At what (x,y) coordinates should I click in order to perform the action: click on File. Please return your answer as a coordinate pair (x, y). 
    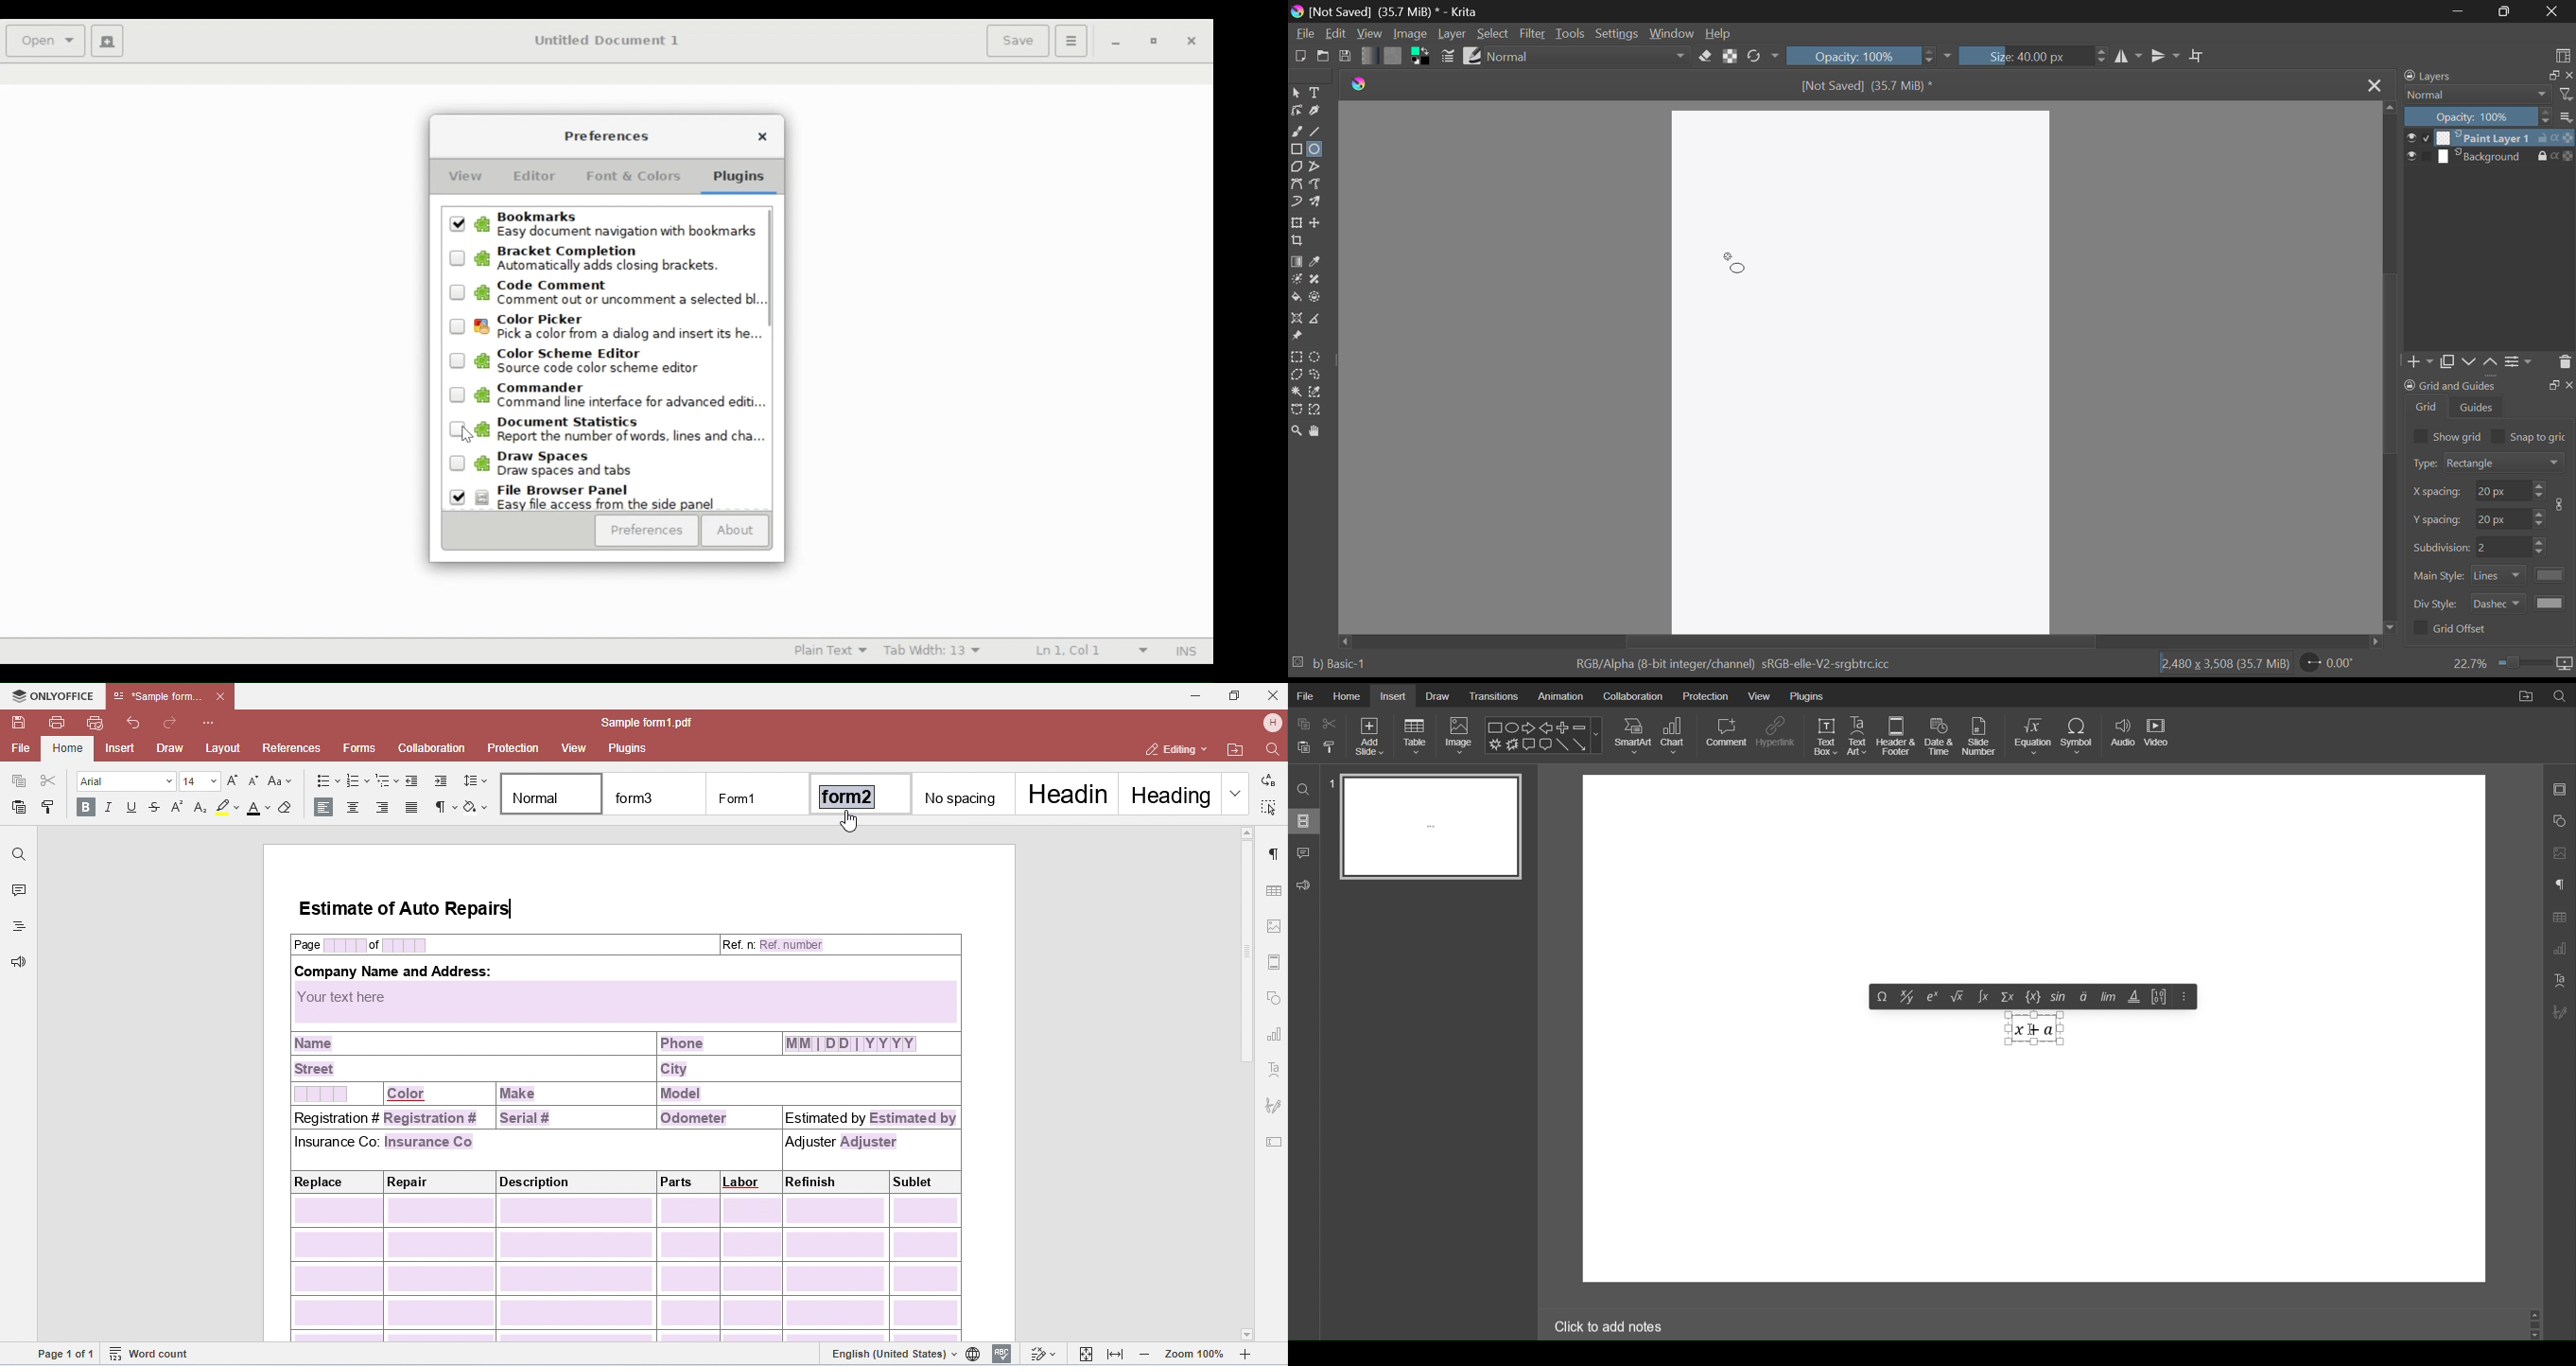
    Looking at the image, I should click on (1307, 695).